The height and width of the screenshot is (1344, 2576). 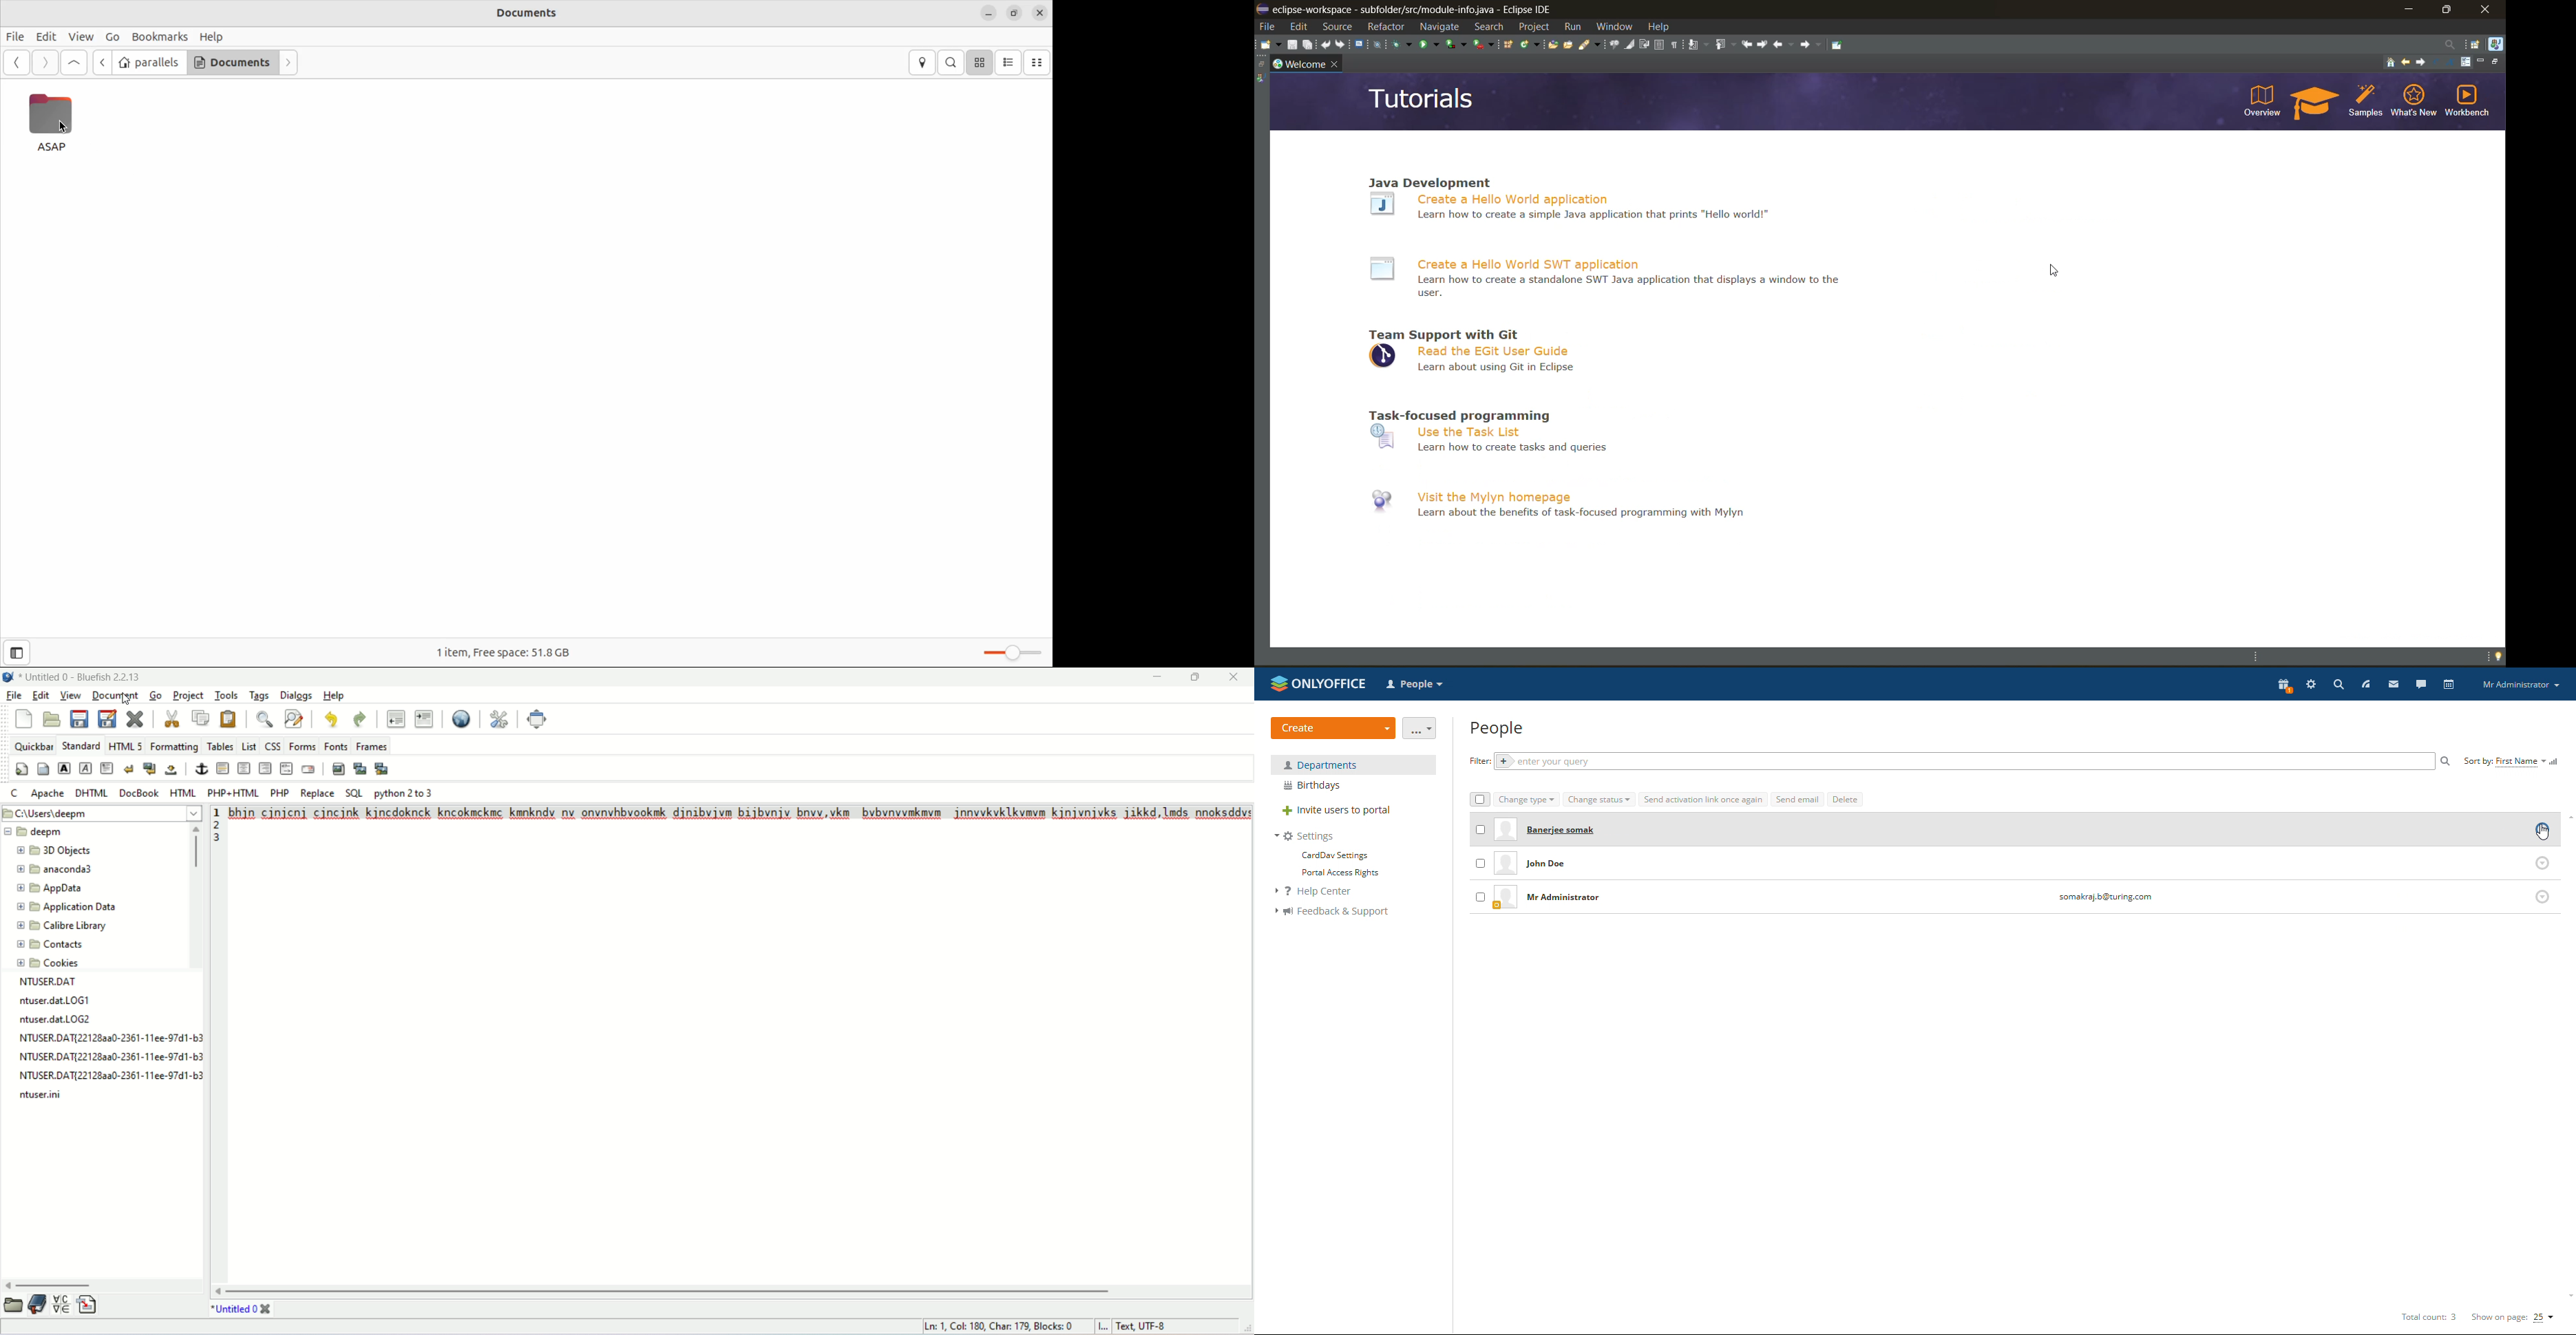 What do you see at coordinates (510, 652) in the screenshot?
I see `1 item, Free space: 51.8 GB` at bounding box center [510, 652].